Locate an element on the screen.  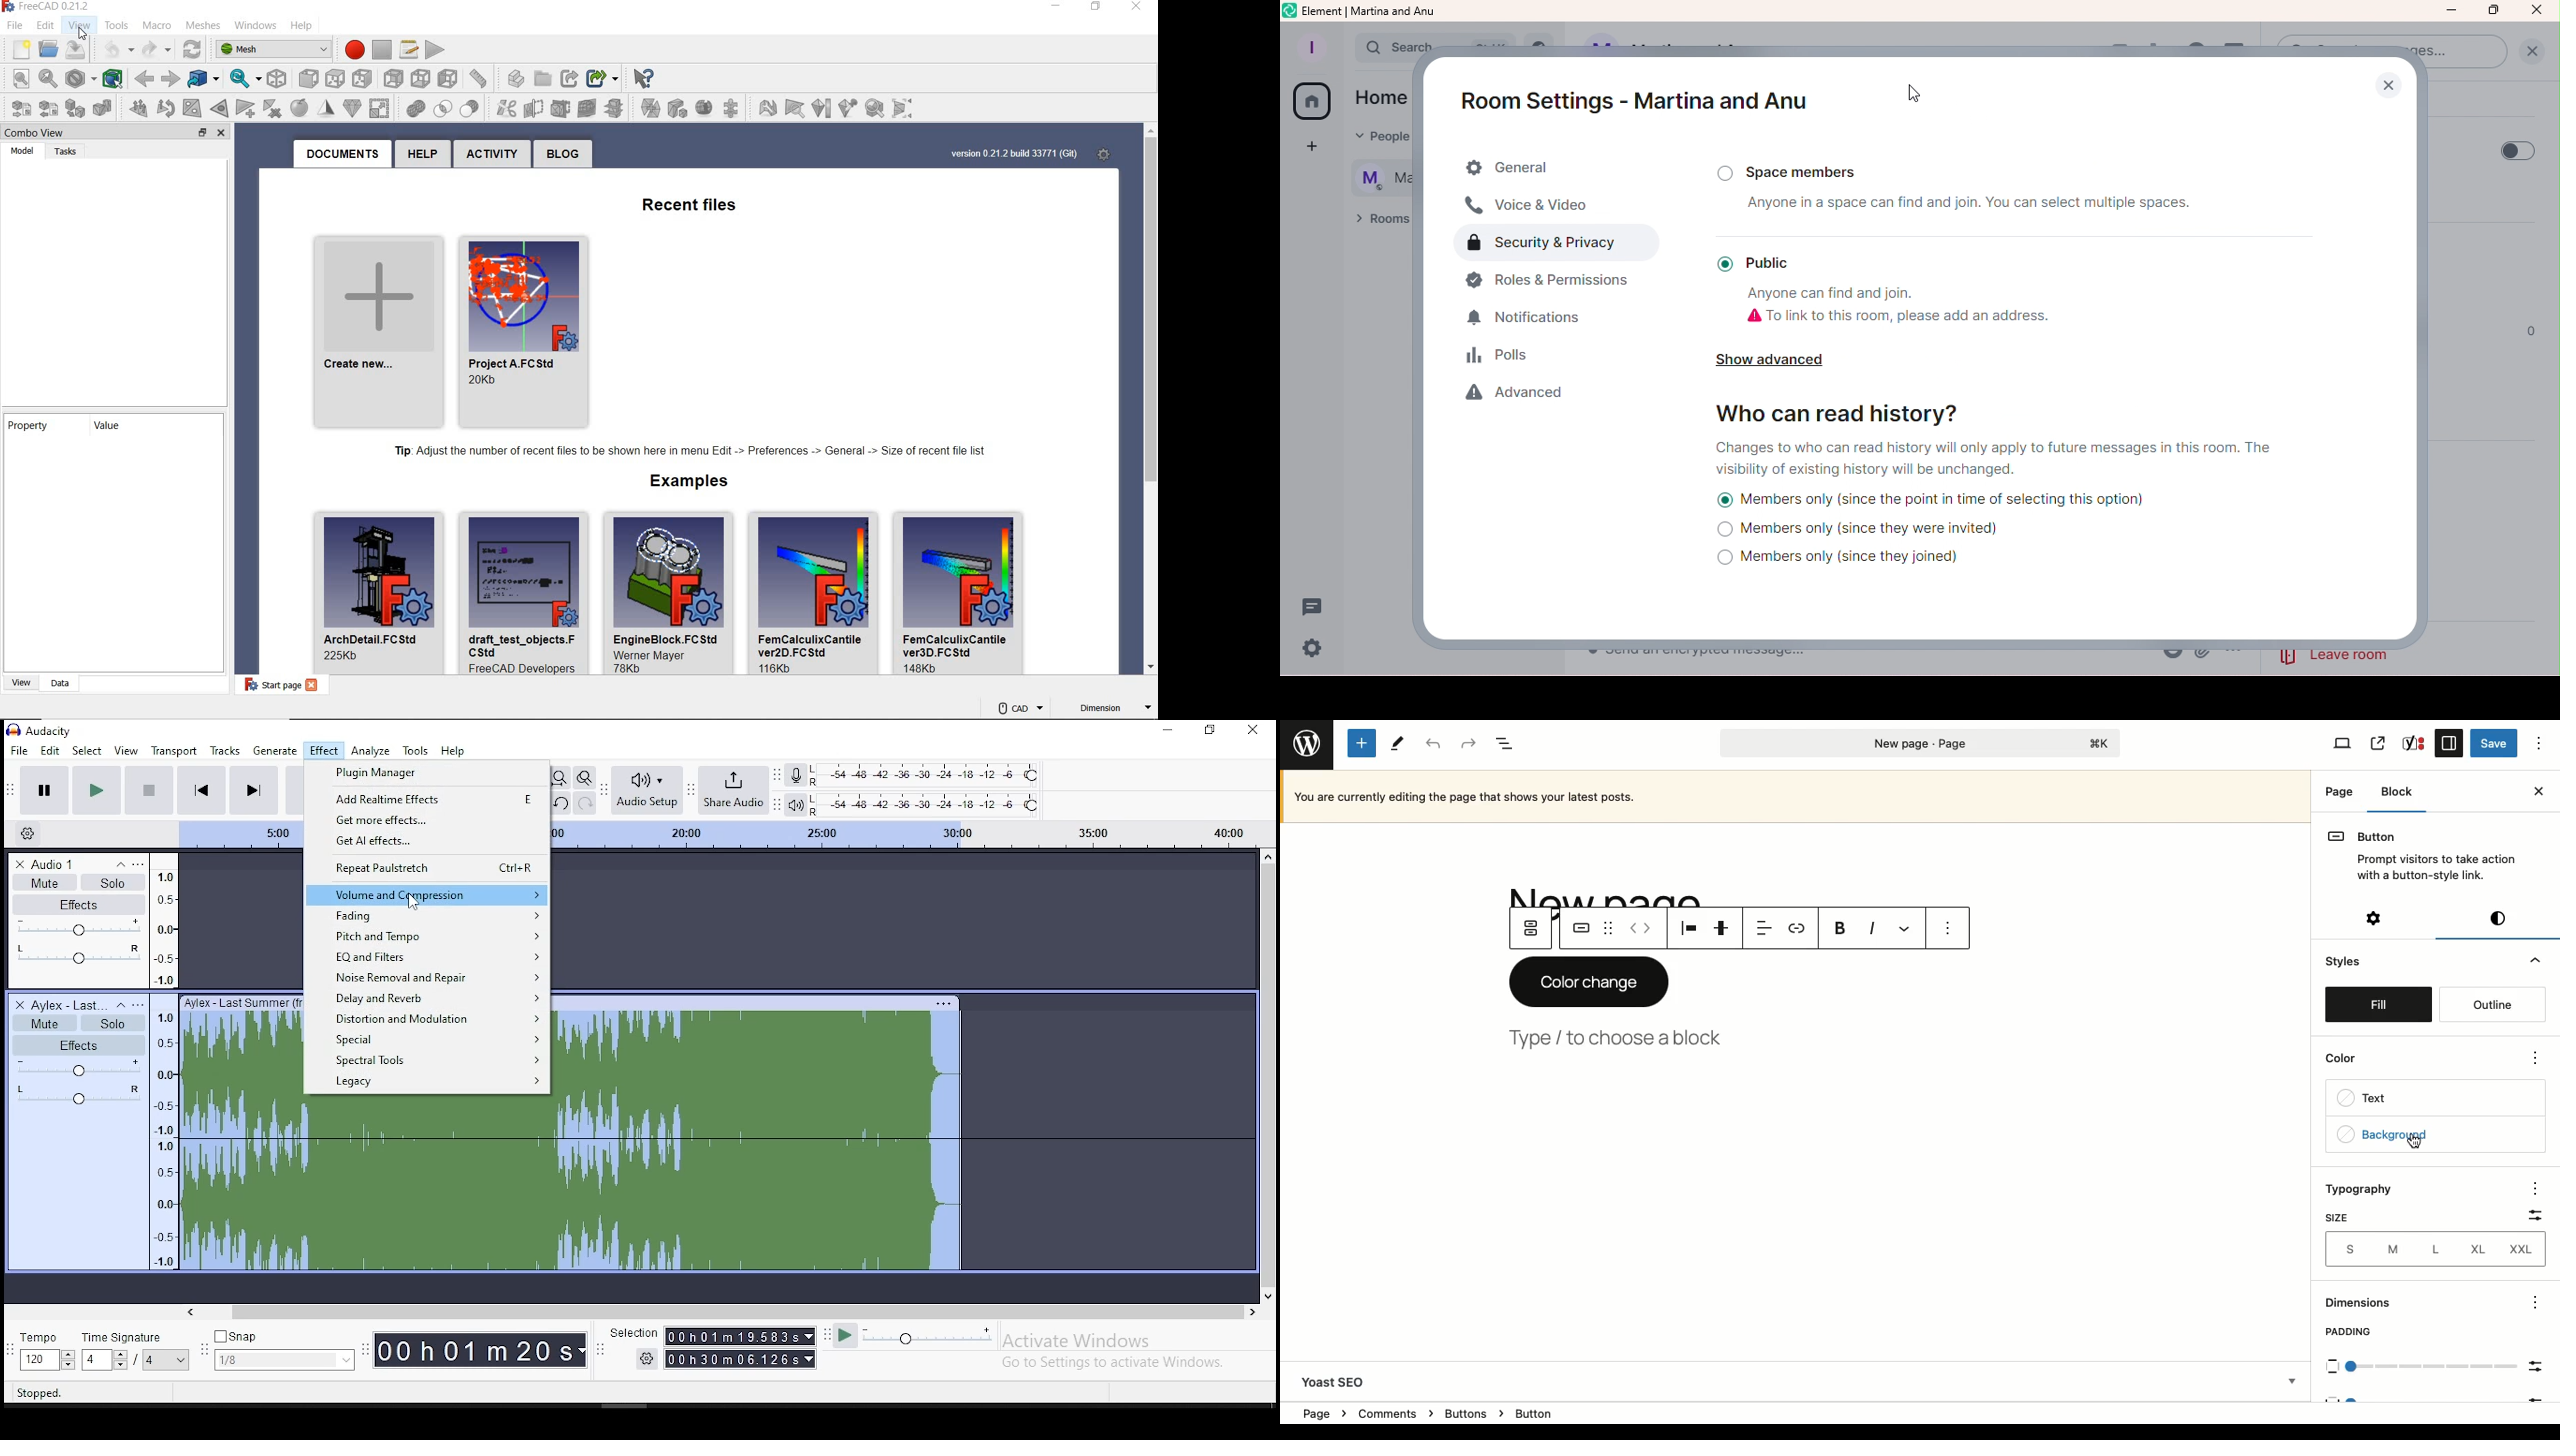
bounding box is located at coordinates (110, 77).